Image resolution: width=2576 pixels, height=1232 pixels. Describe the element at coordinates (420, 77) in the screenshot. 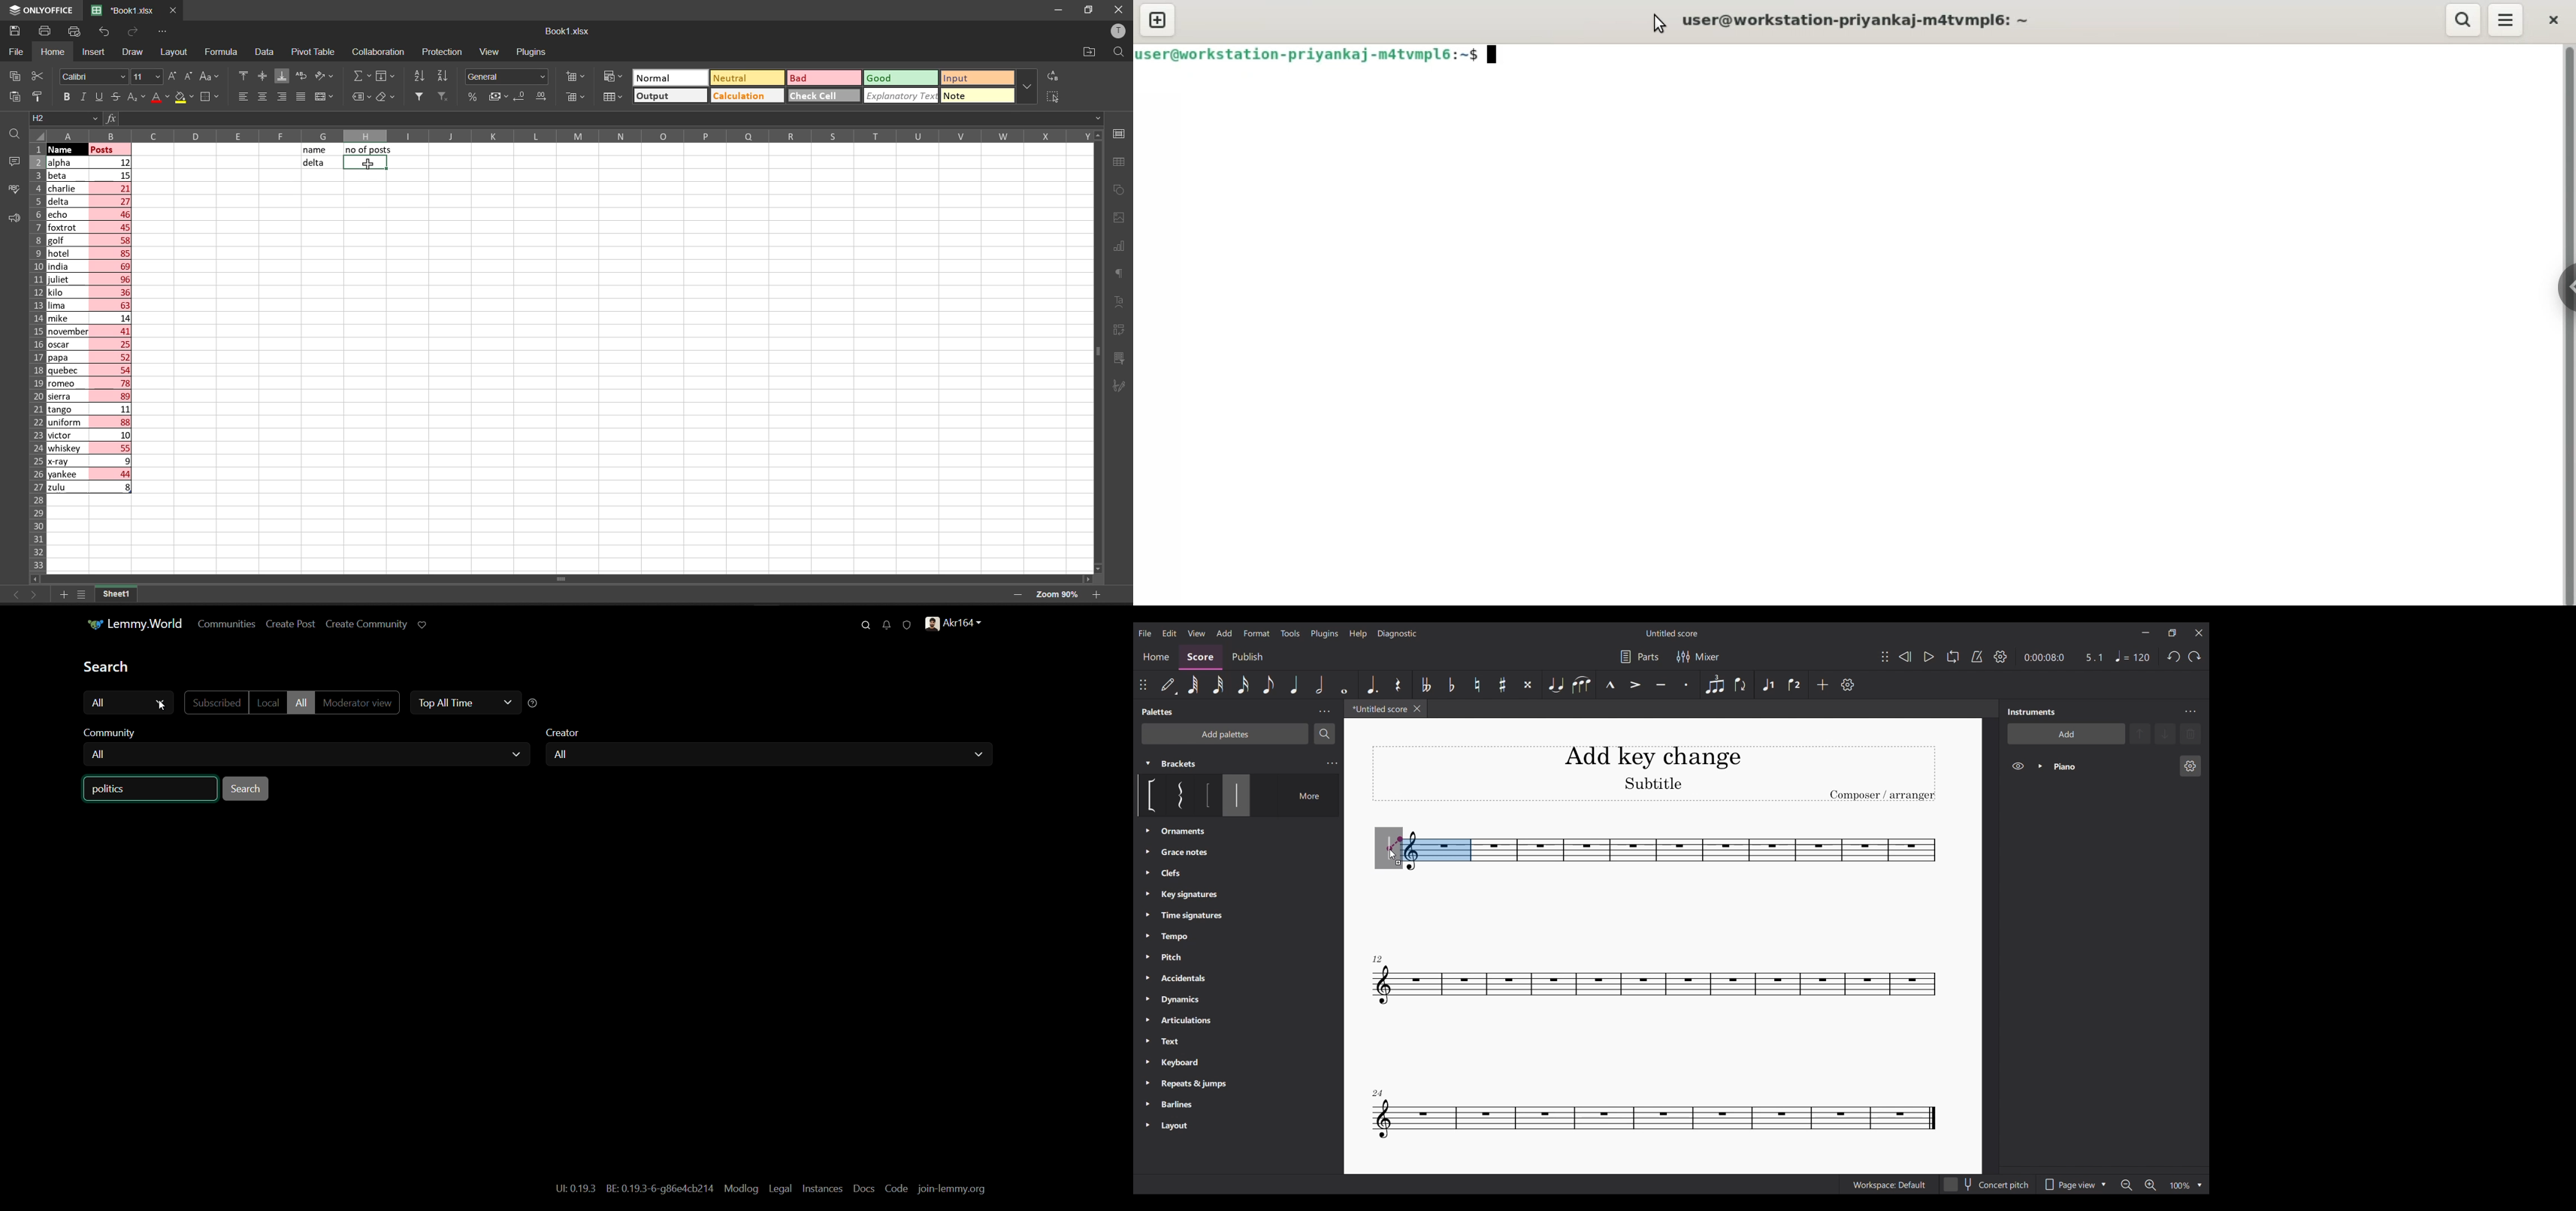

I see `sort ascending` at that location.